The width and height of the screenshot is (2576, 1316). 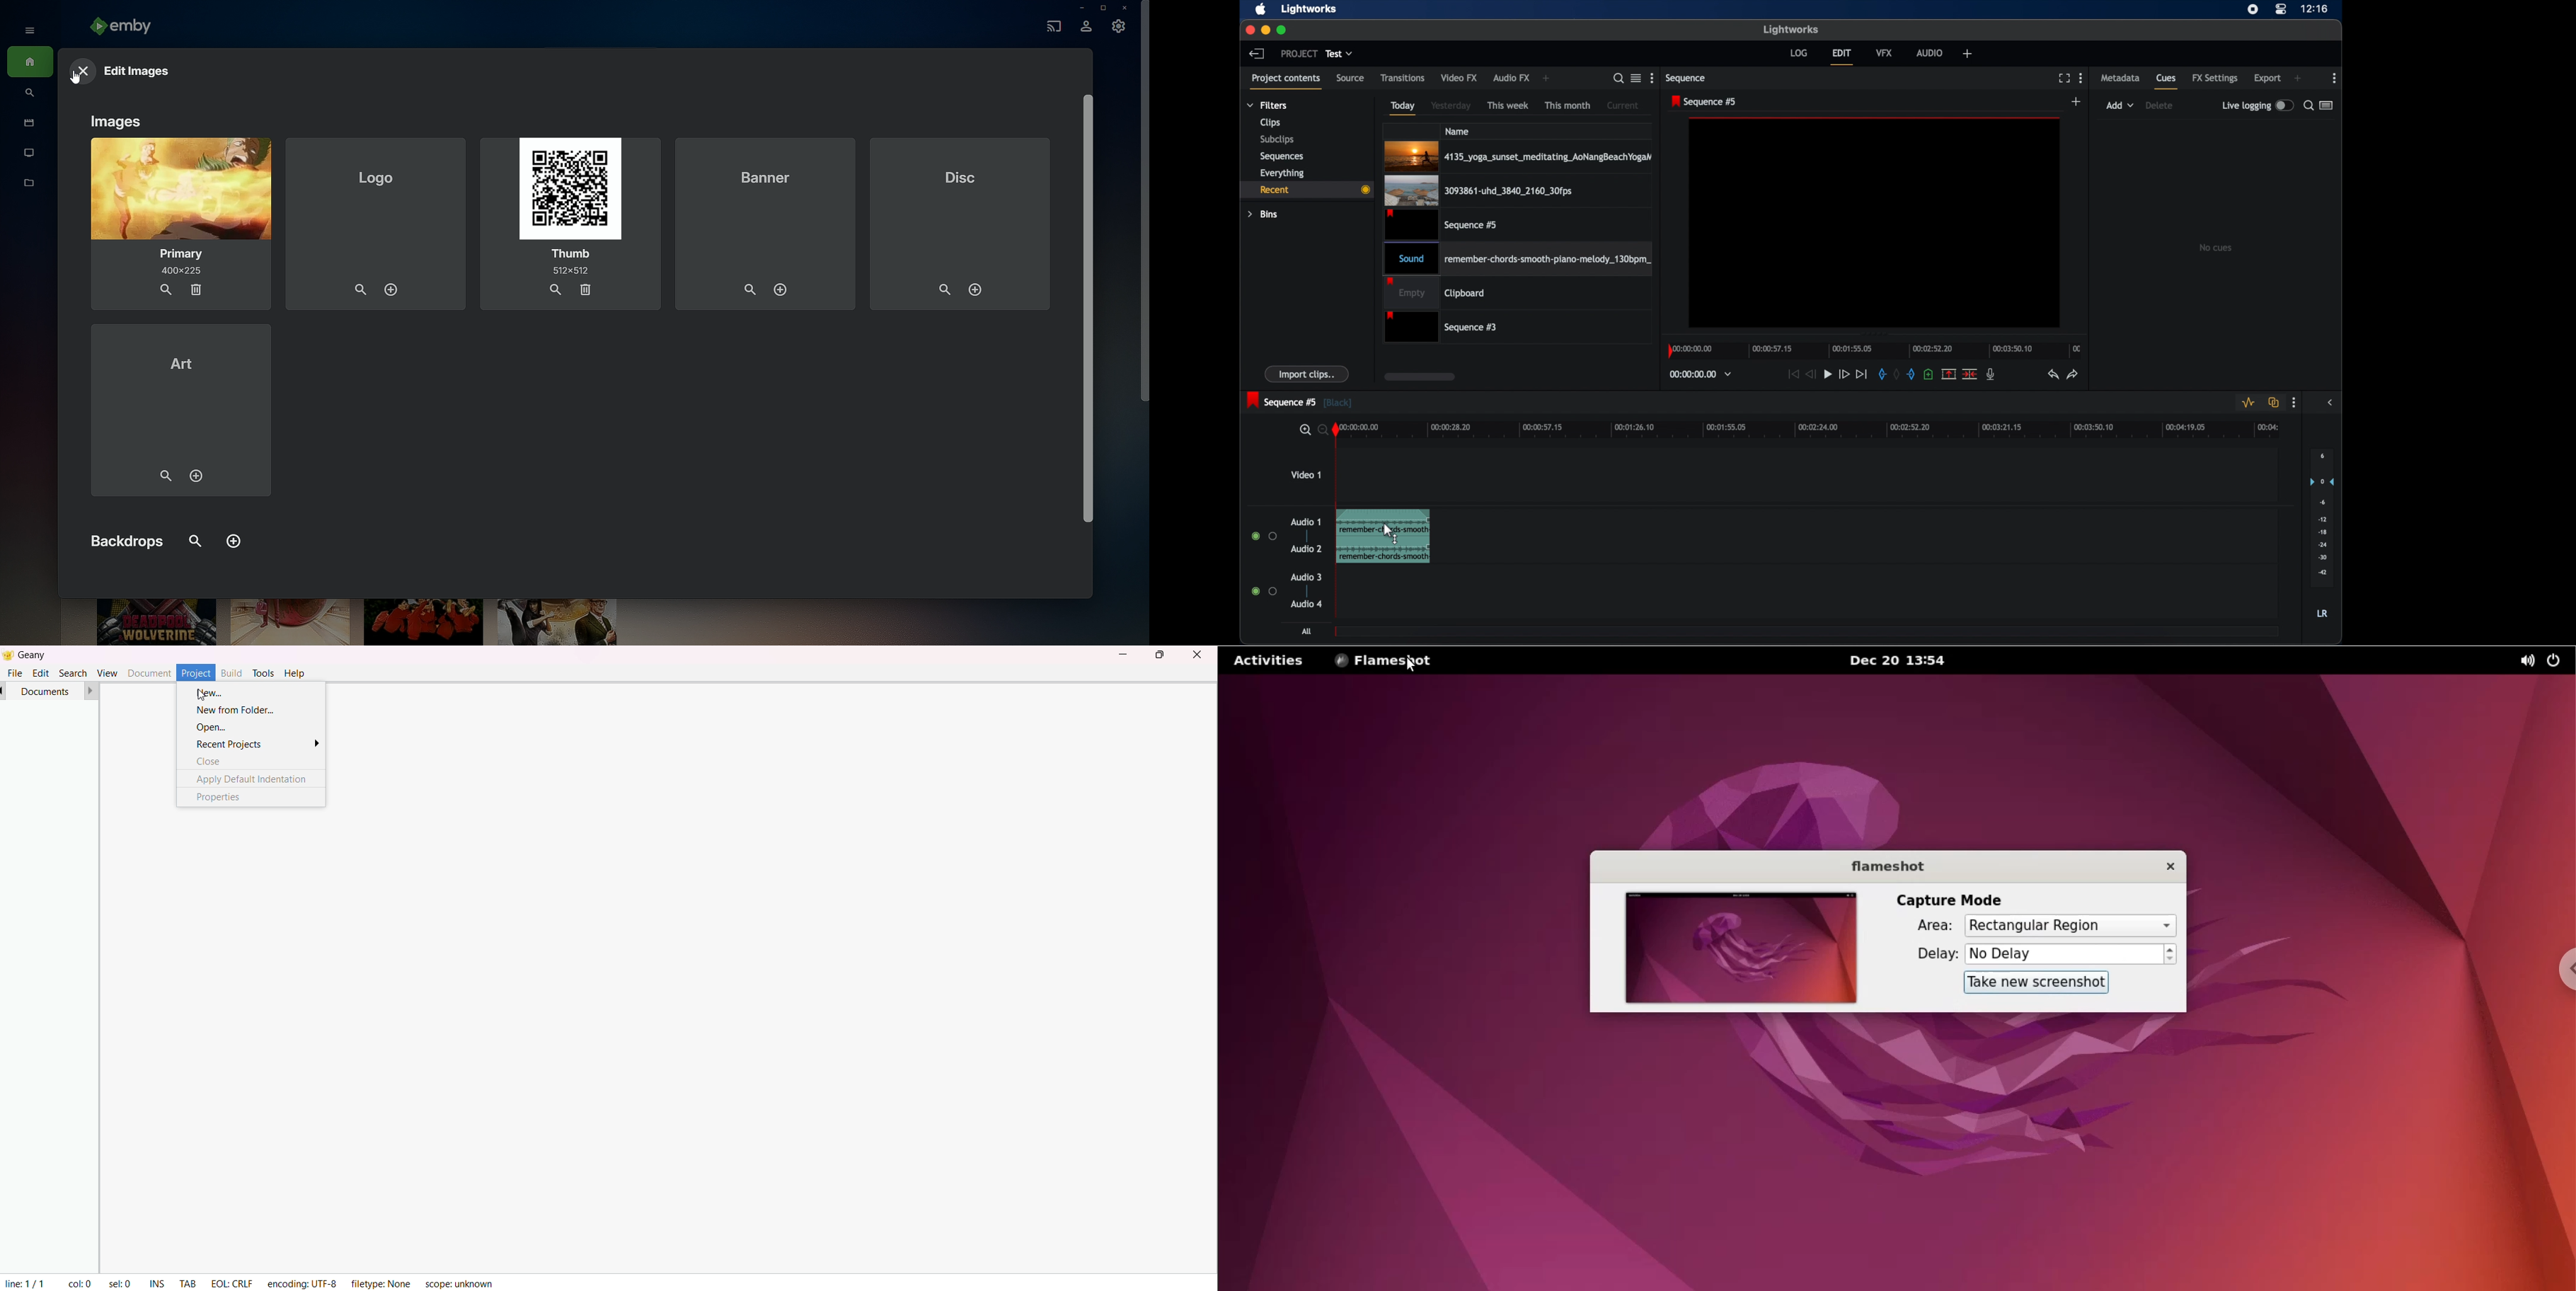 I want to click on flameshot , so click(x=1896, y=866).